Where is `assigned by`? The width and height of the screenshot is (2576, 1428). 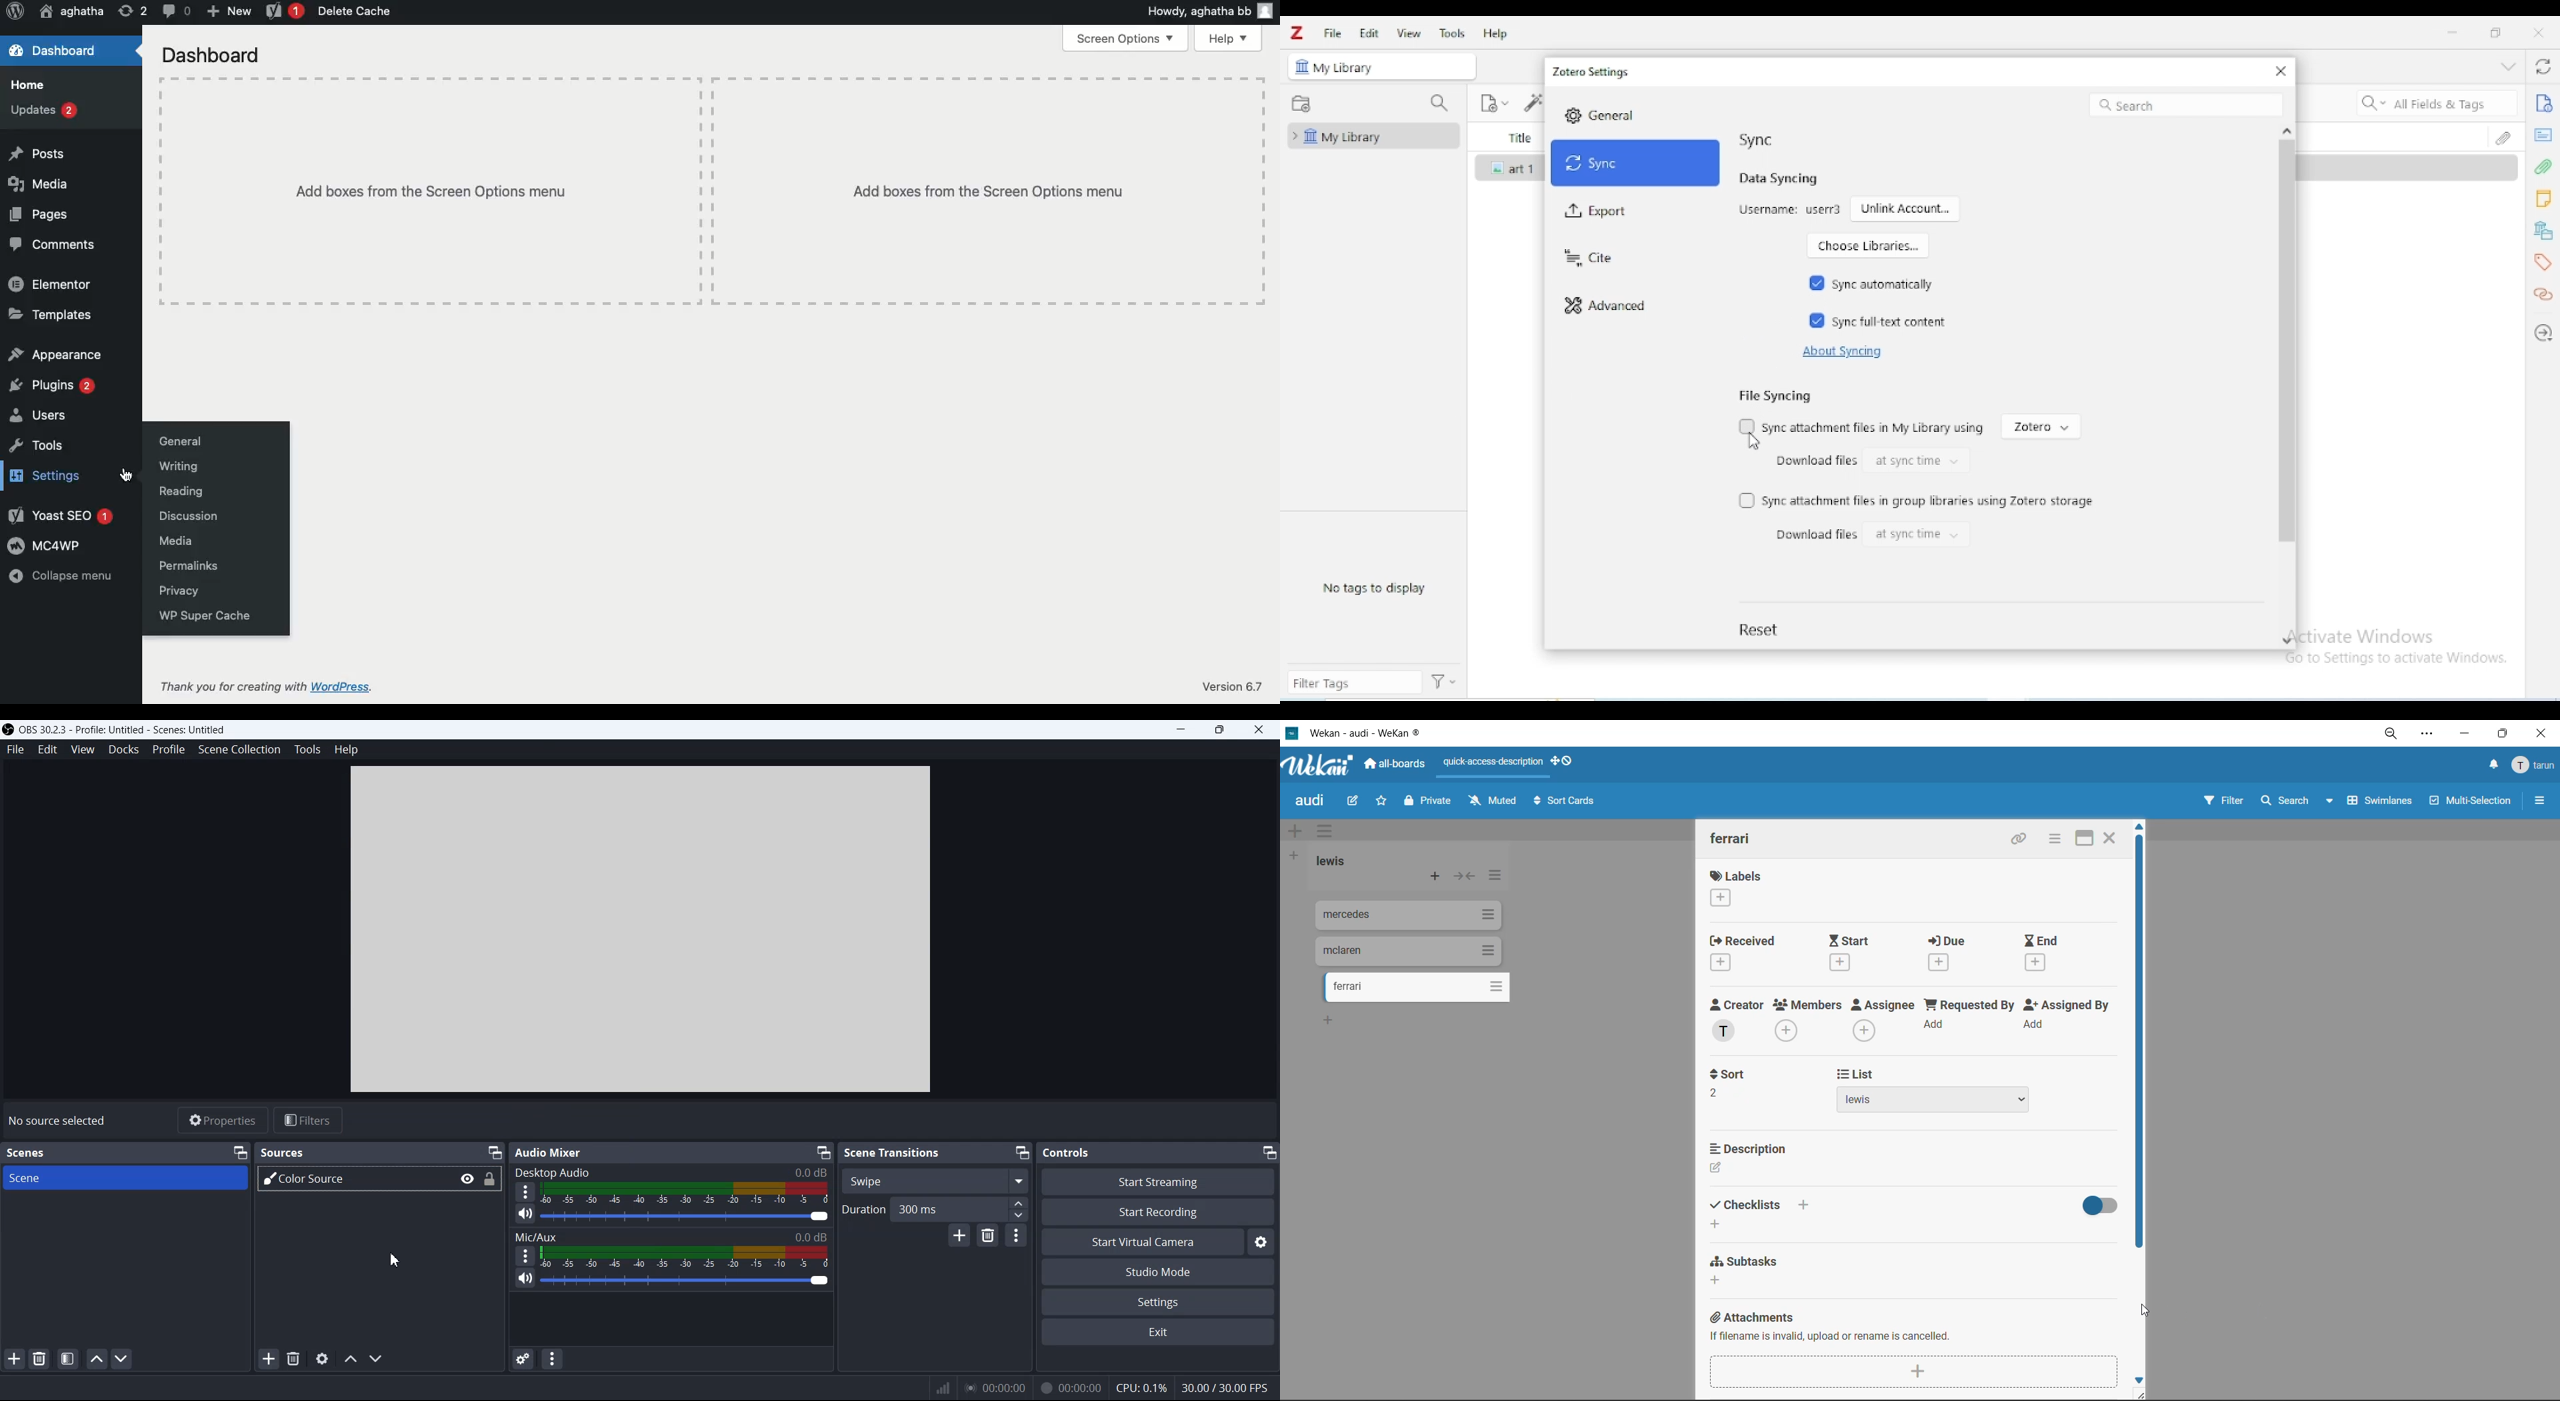 assigned by is located at coordinates (2066, 1019).